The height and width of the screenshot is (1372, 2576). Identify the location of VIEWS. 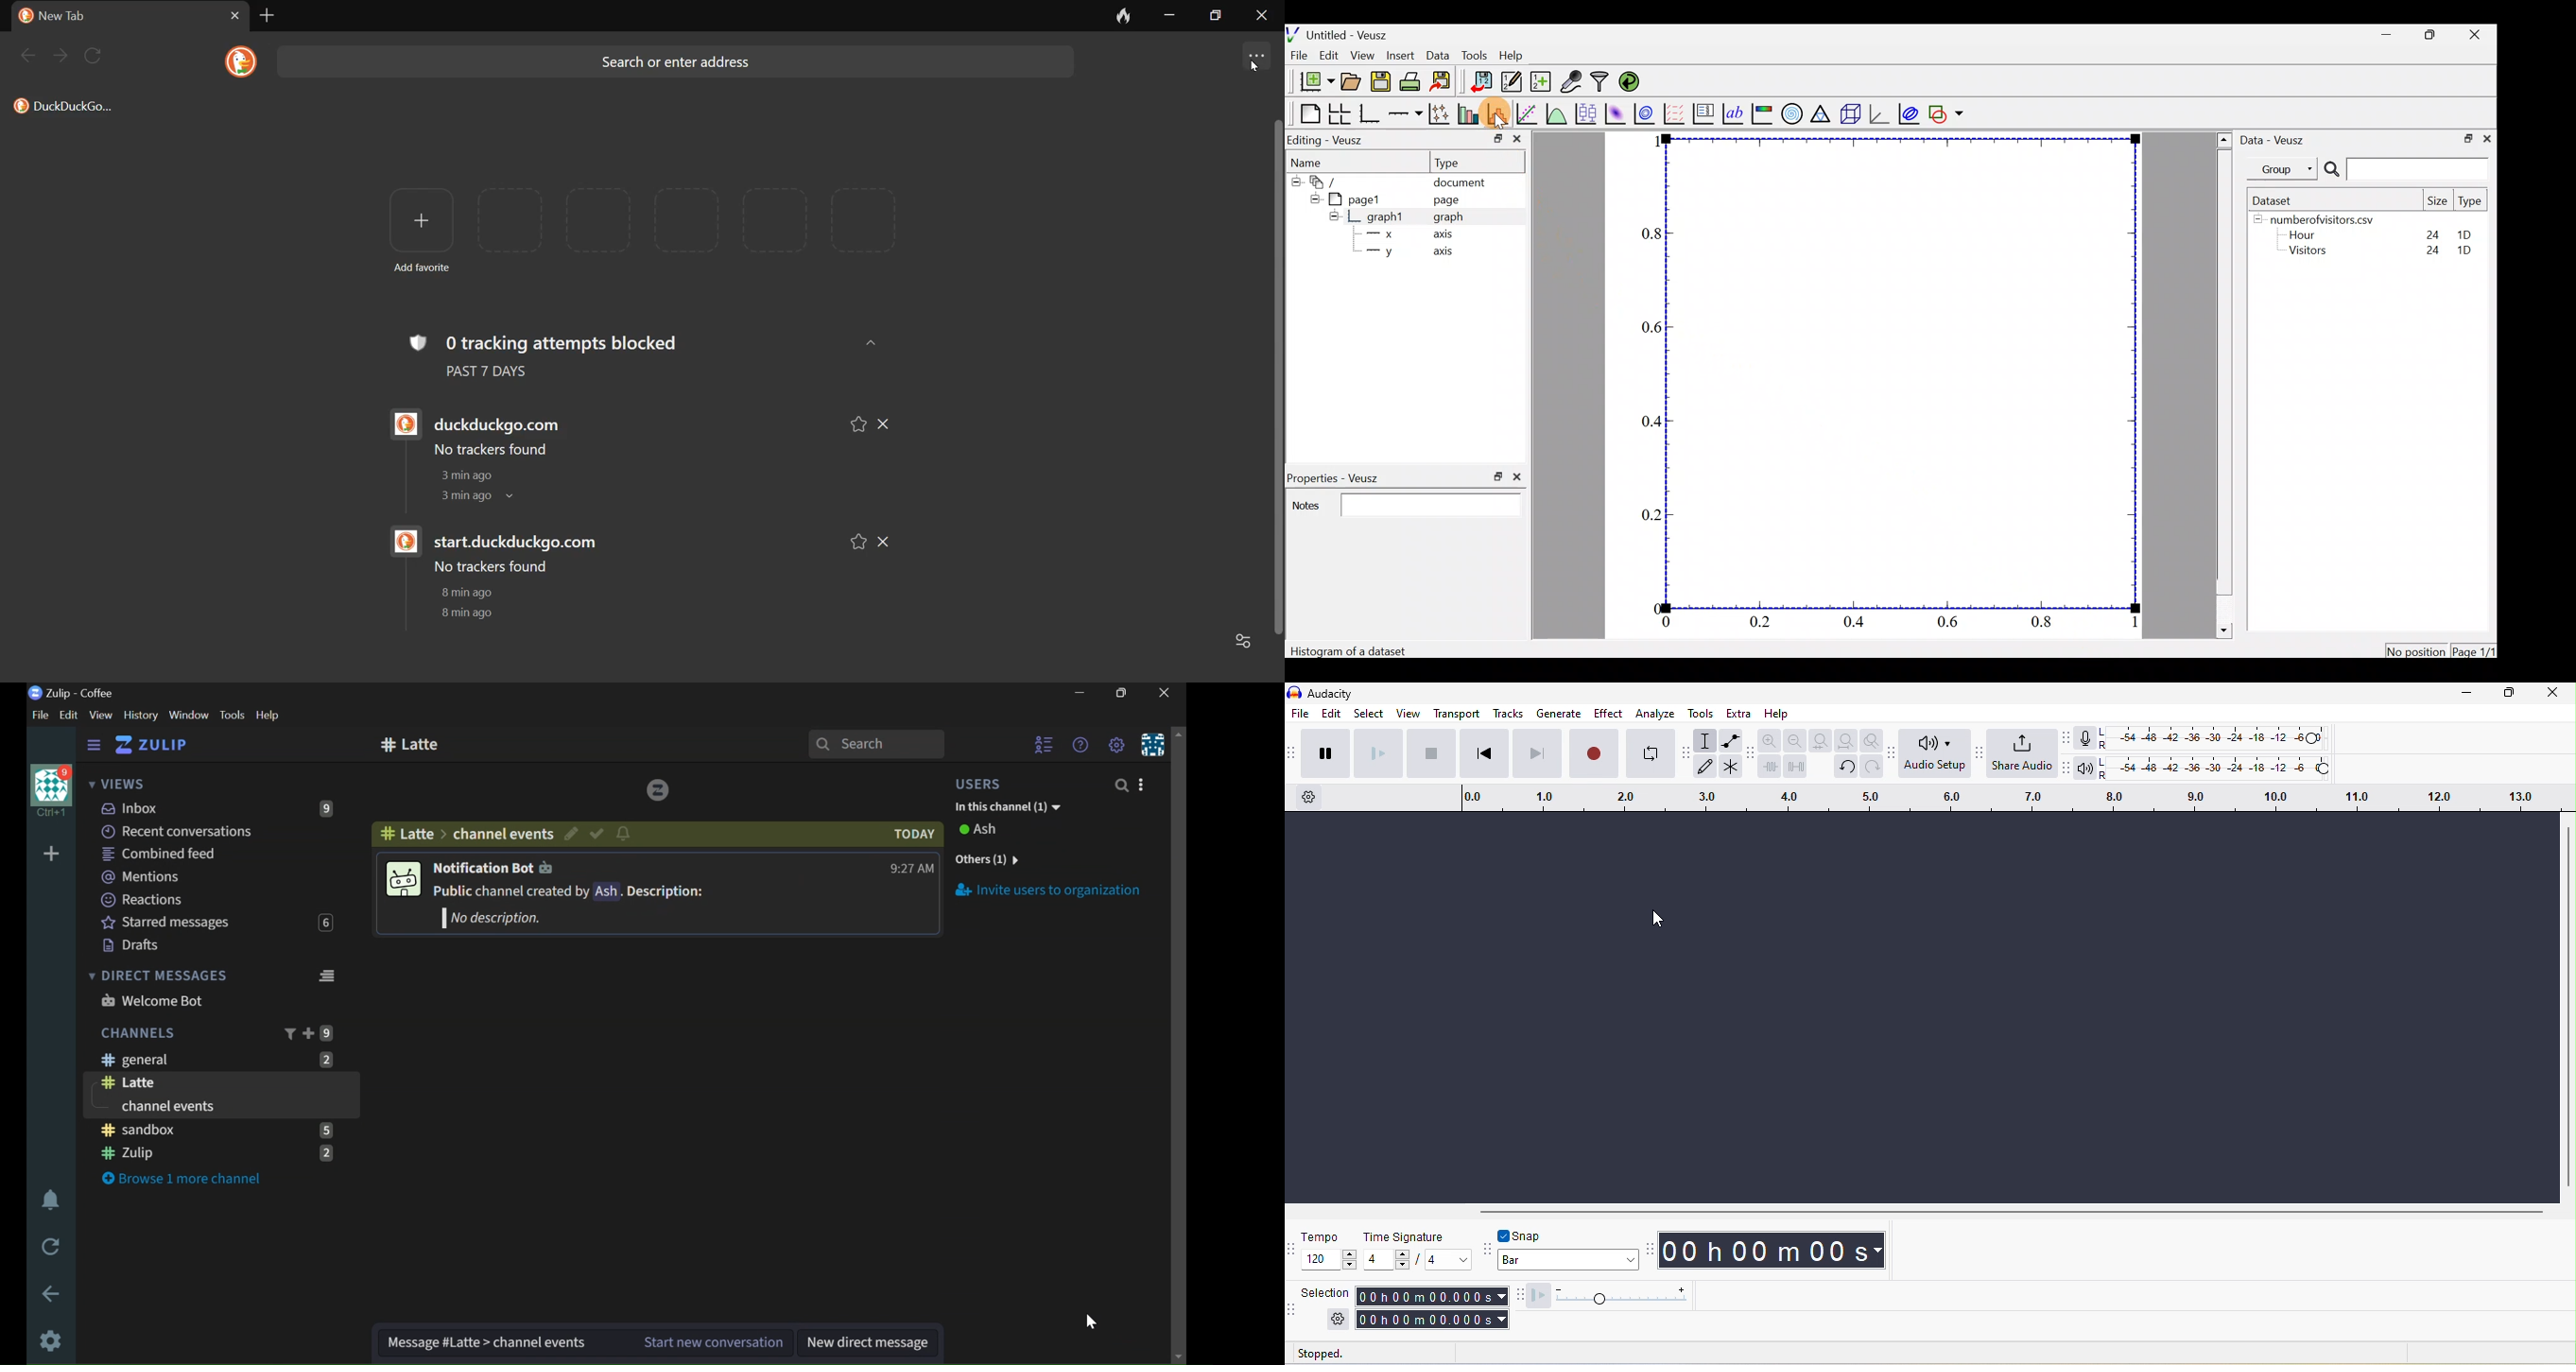
(116, 781).